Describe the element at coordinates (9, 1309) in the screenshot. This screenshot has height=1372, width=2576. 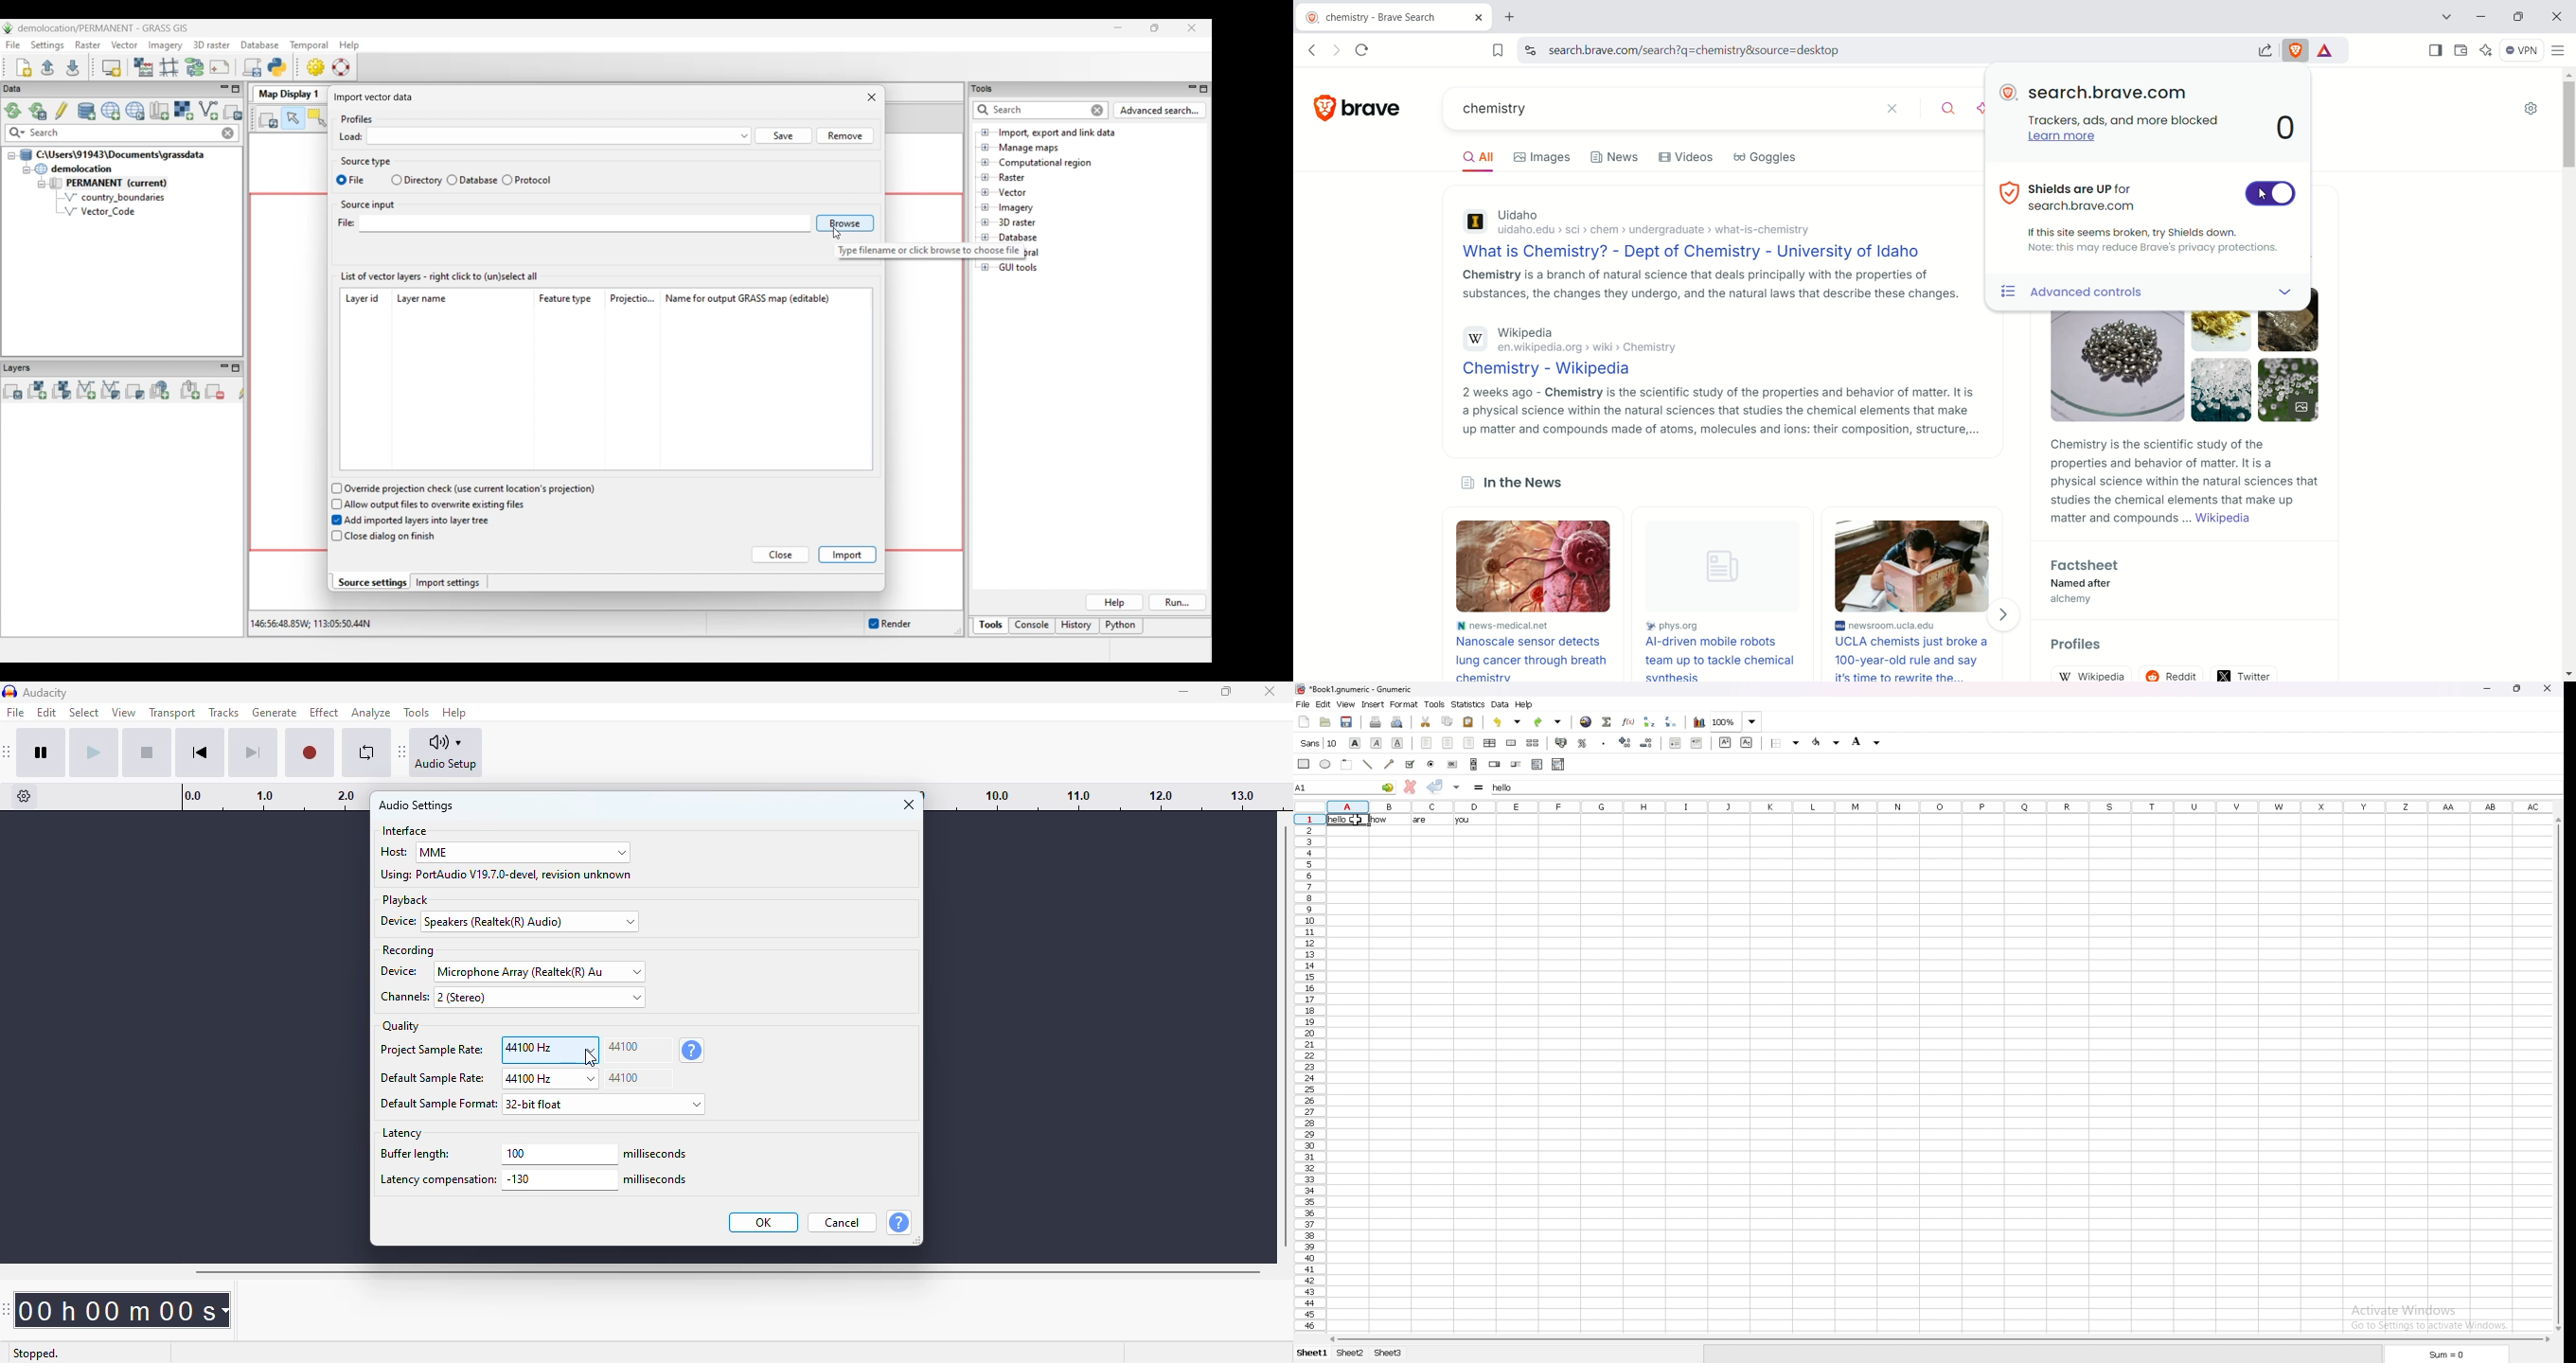
I see `audacity time toolbar` at that location.